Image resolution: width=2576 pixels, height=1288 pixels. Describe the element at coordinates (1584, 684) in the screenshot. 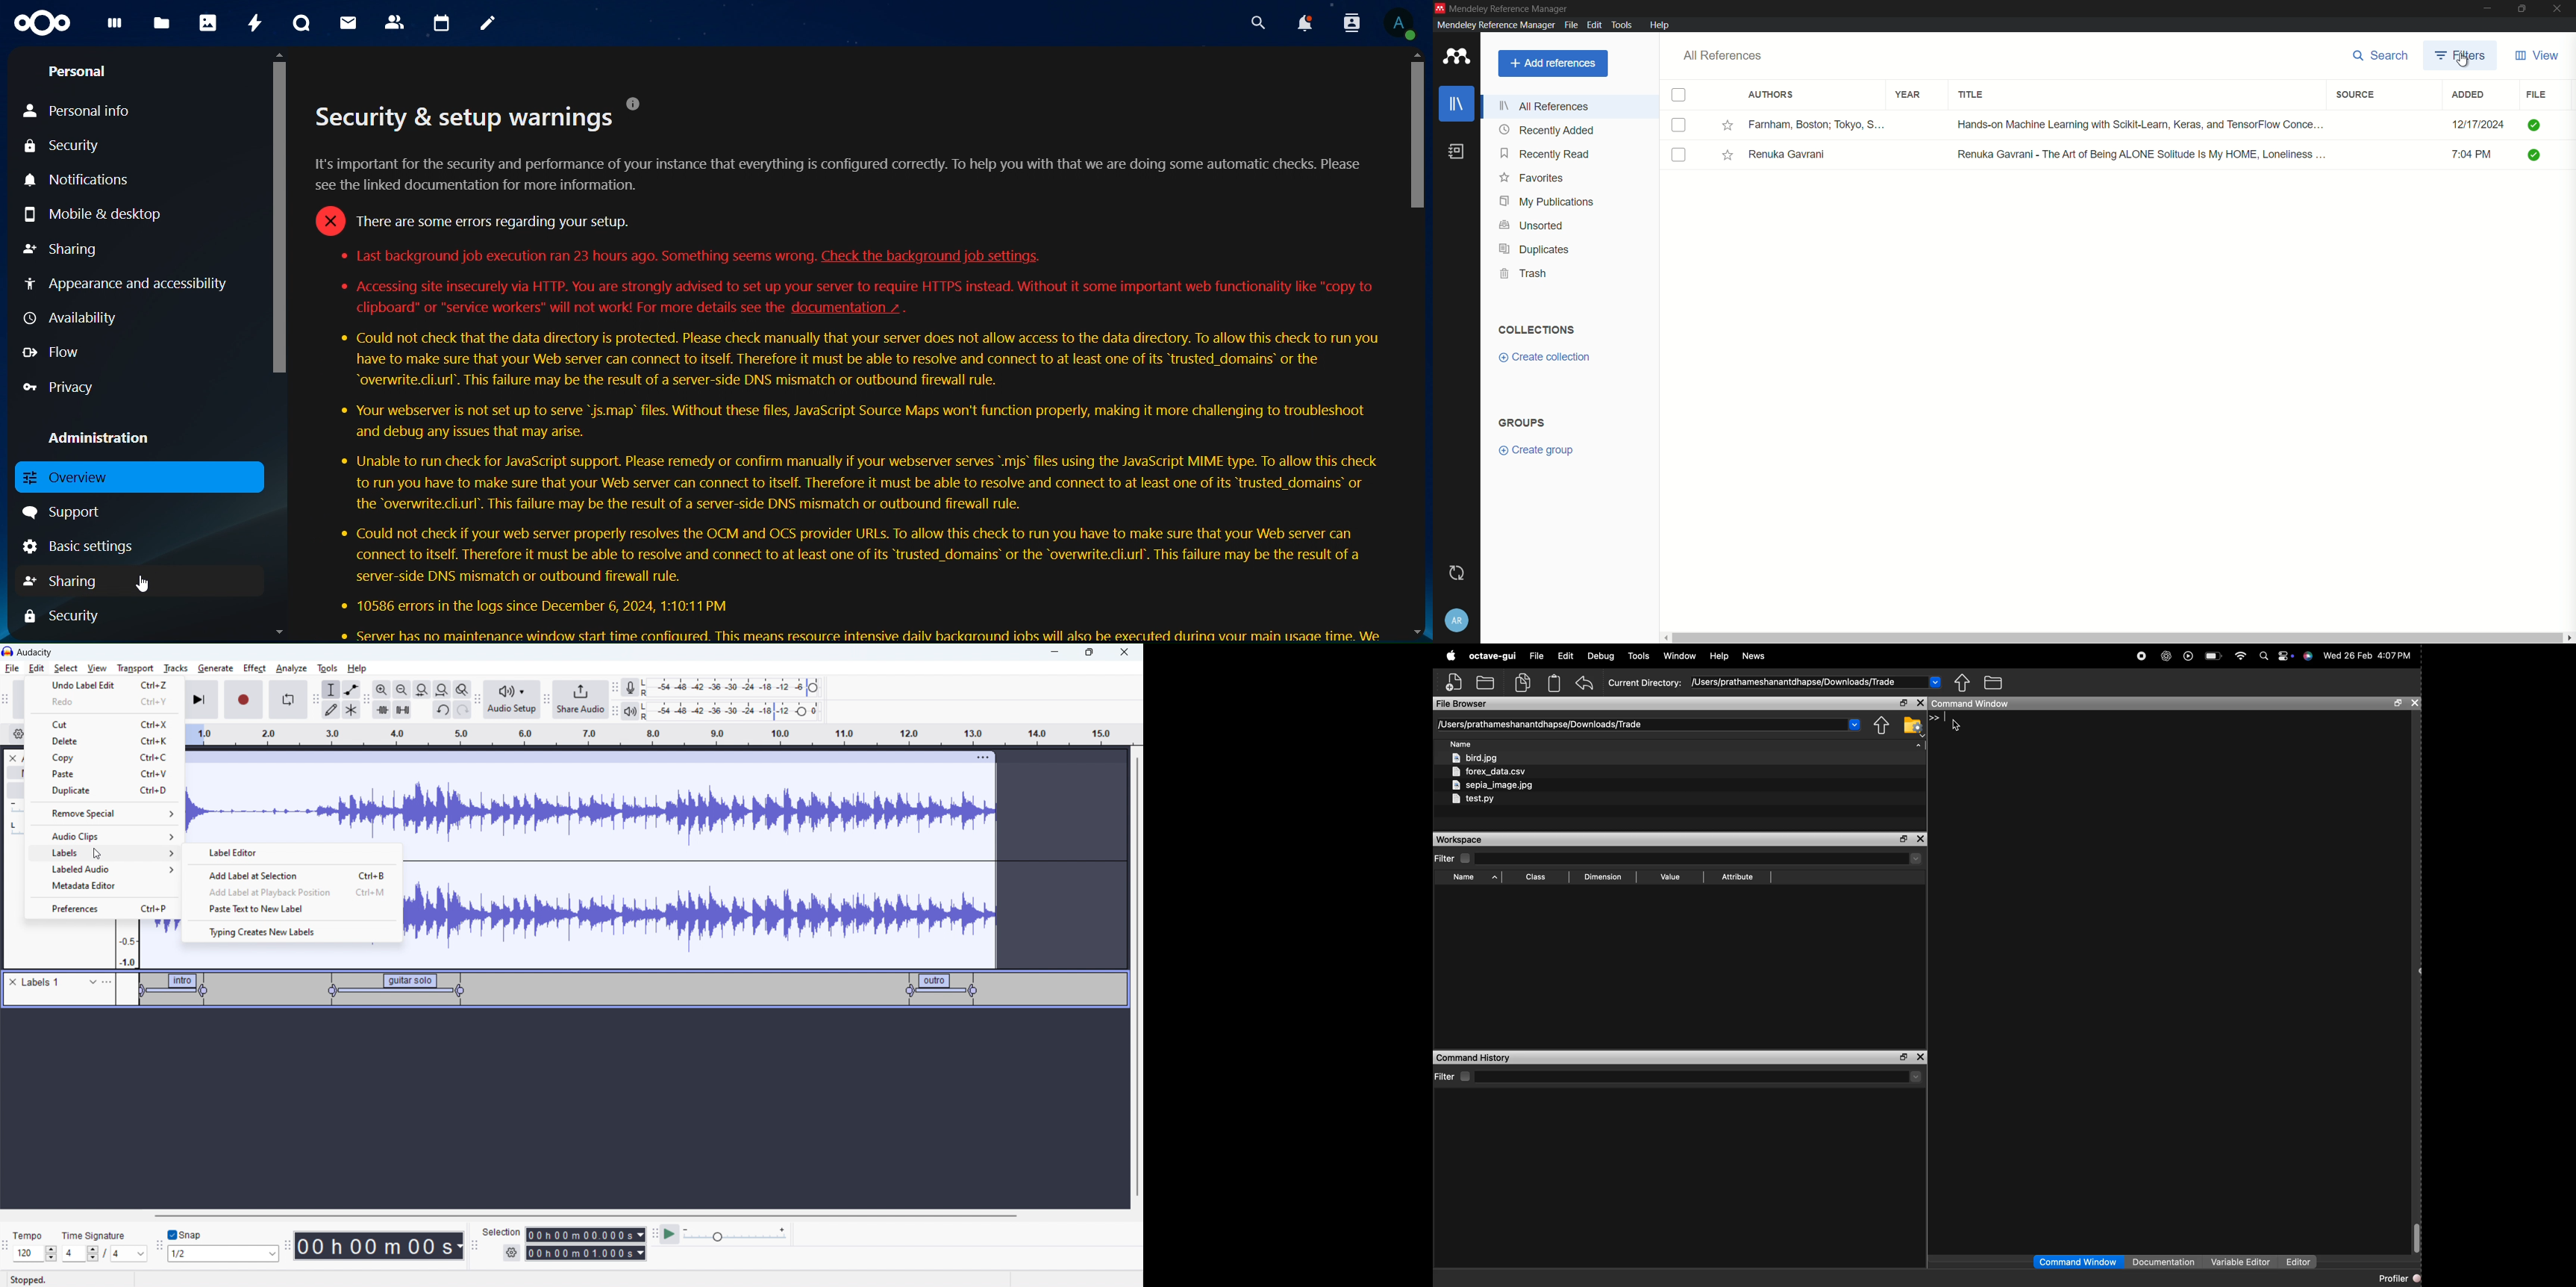

I see `undo` at that location.